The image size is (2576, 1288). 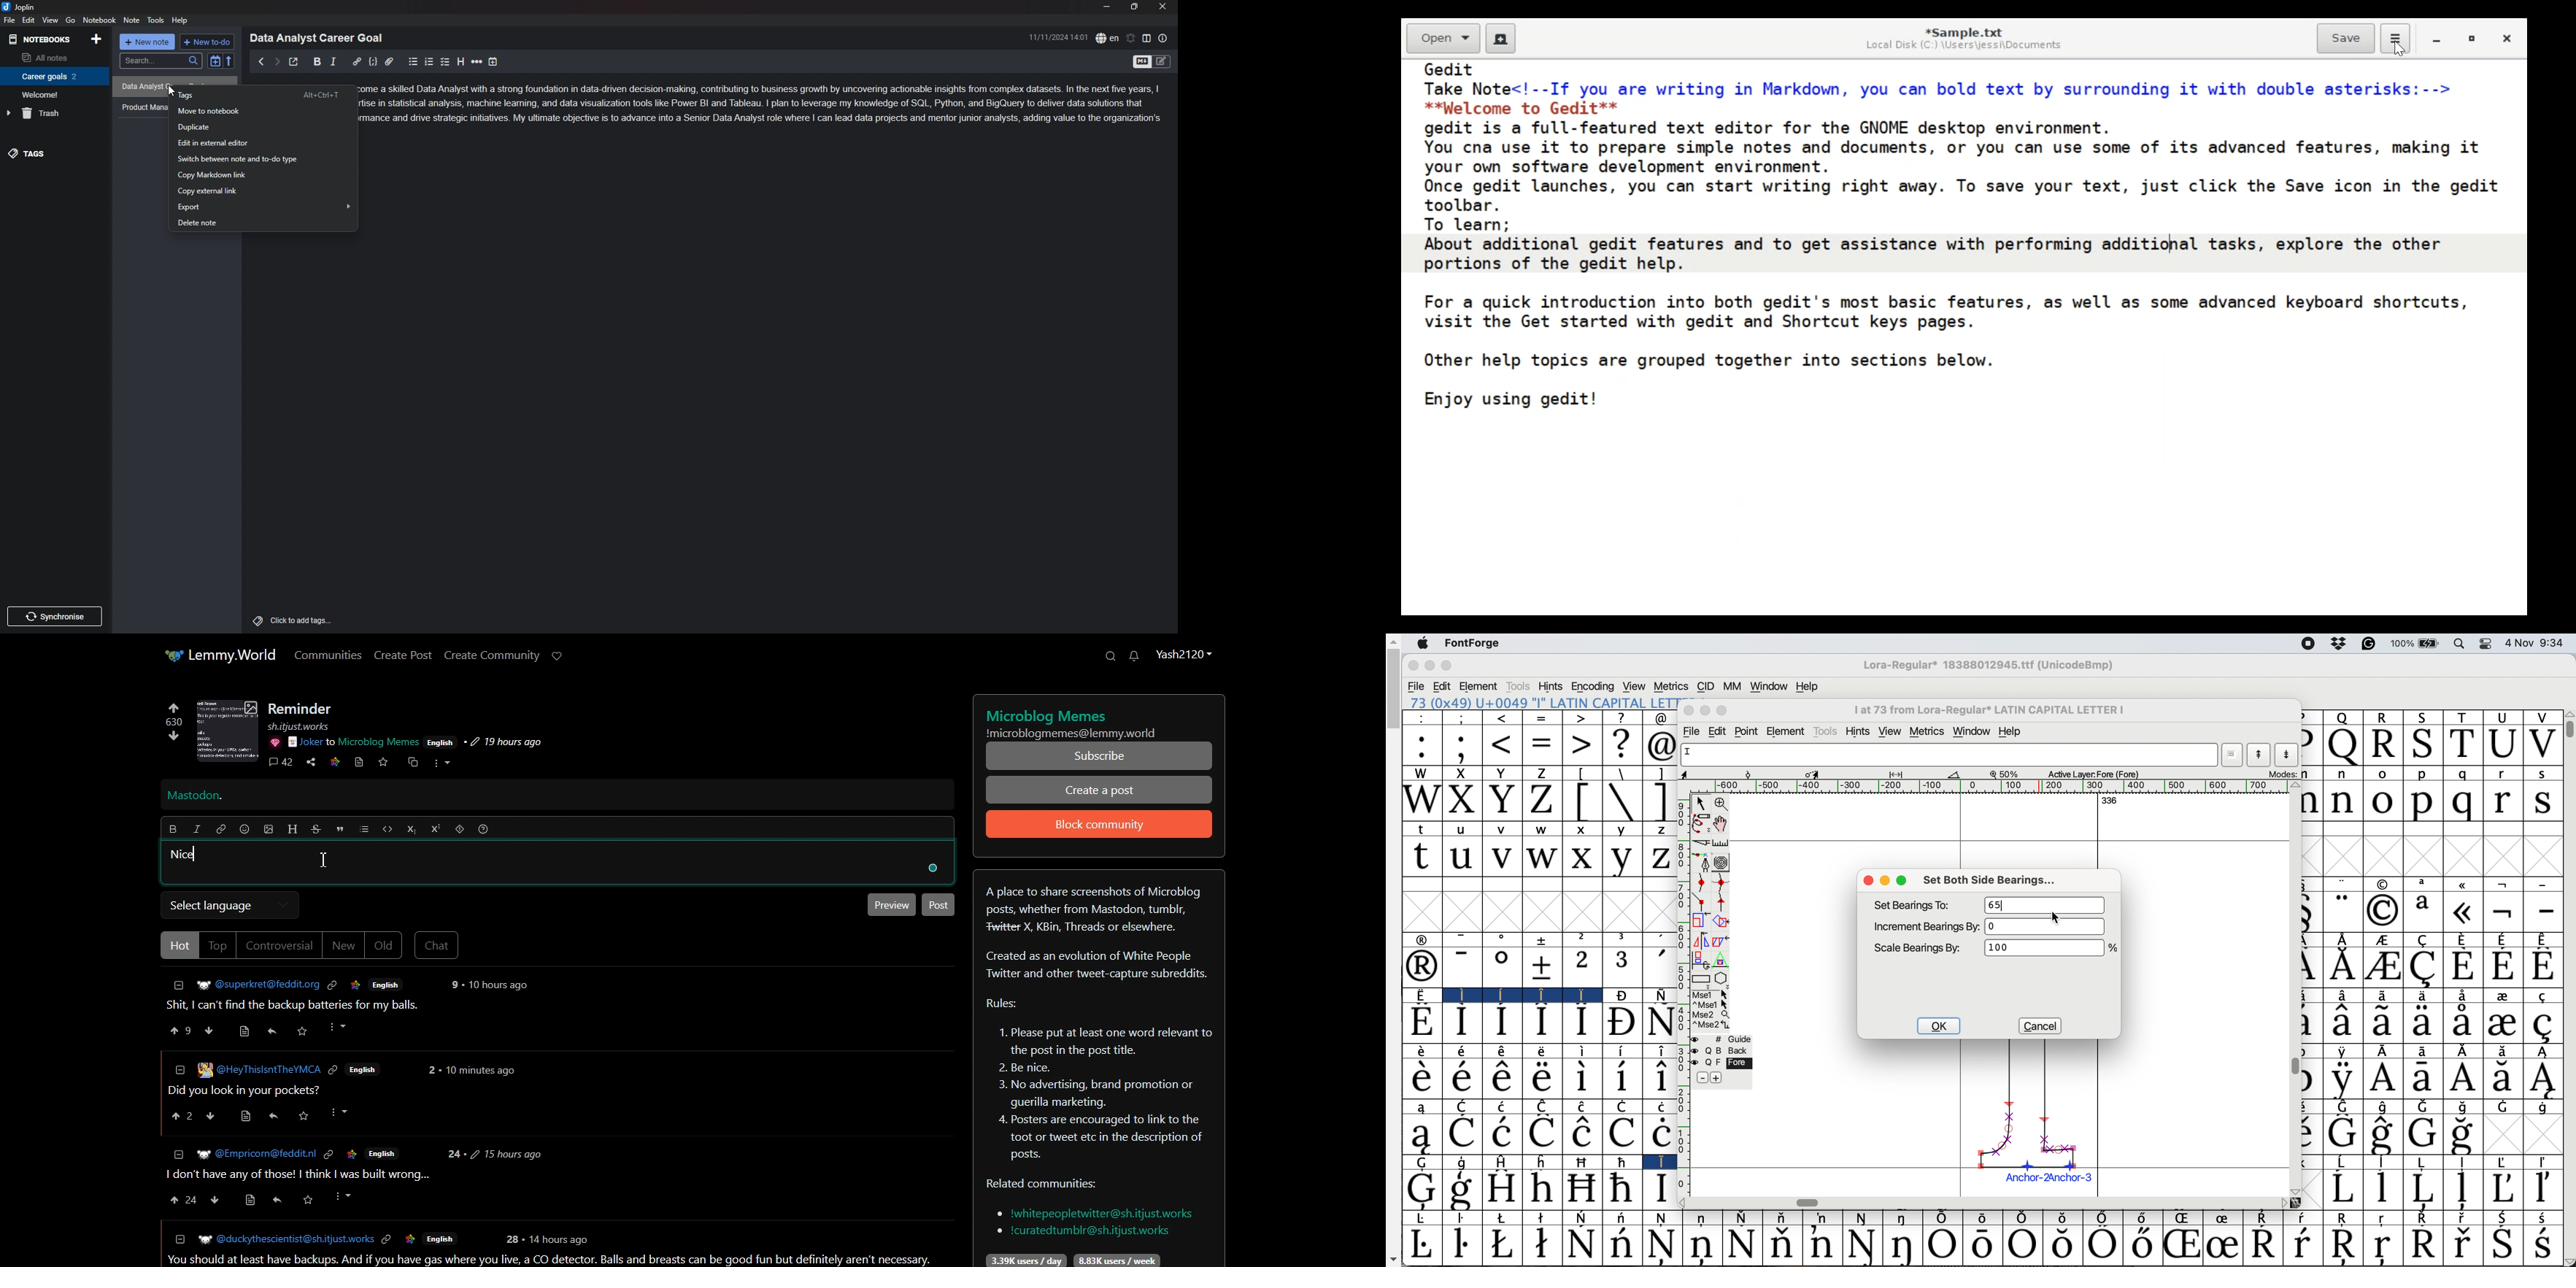 I want to click on duplicate, so click(x=263, y=128).